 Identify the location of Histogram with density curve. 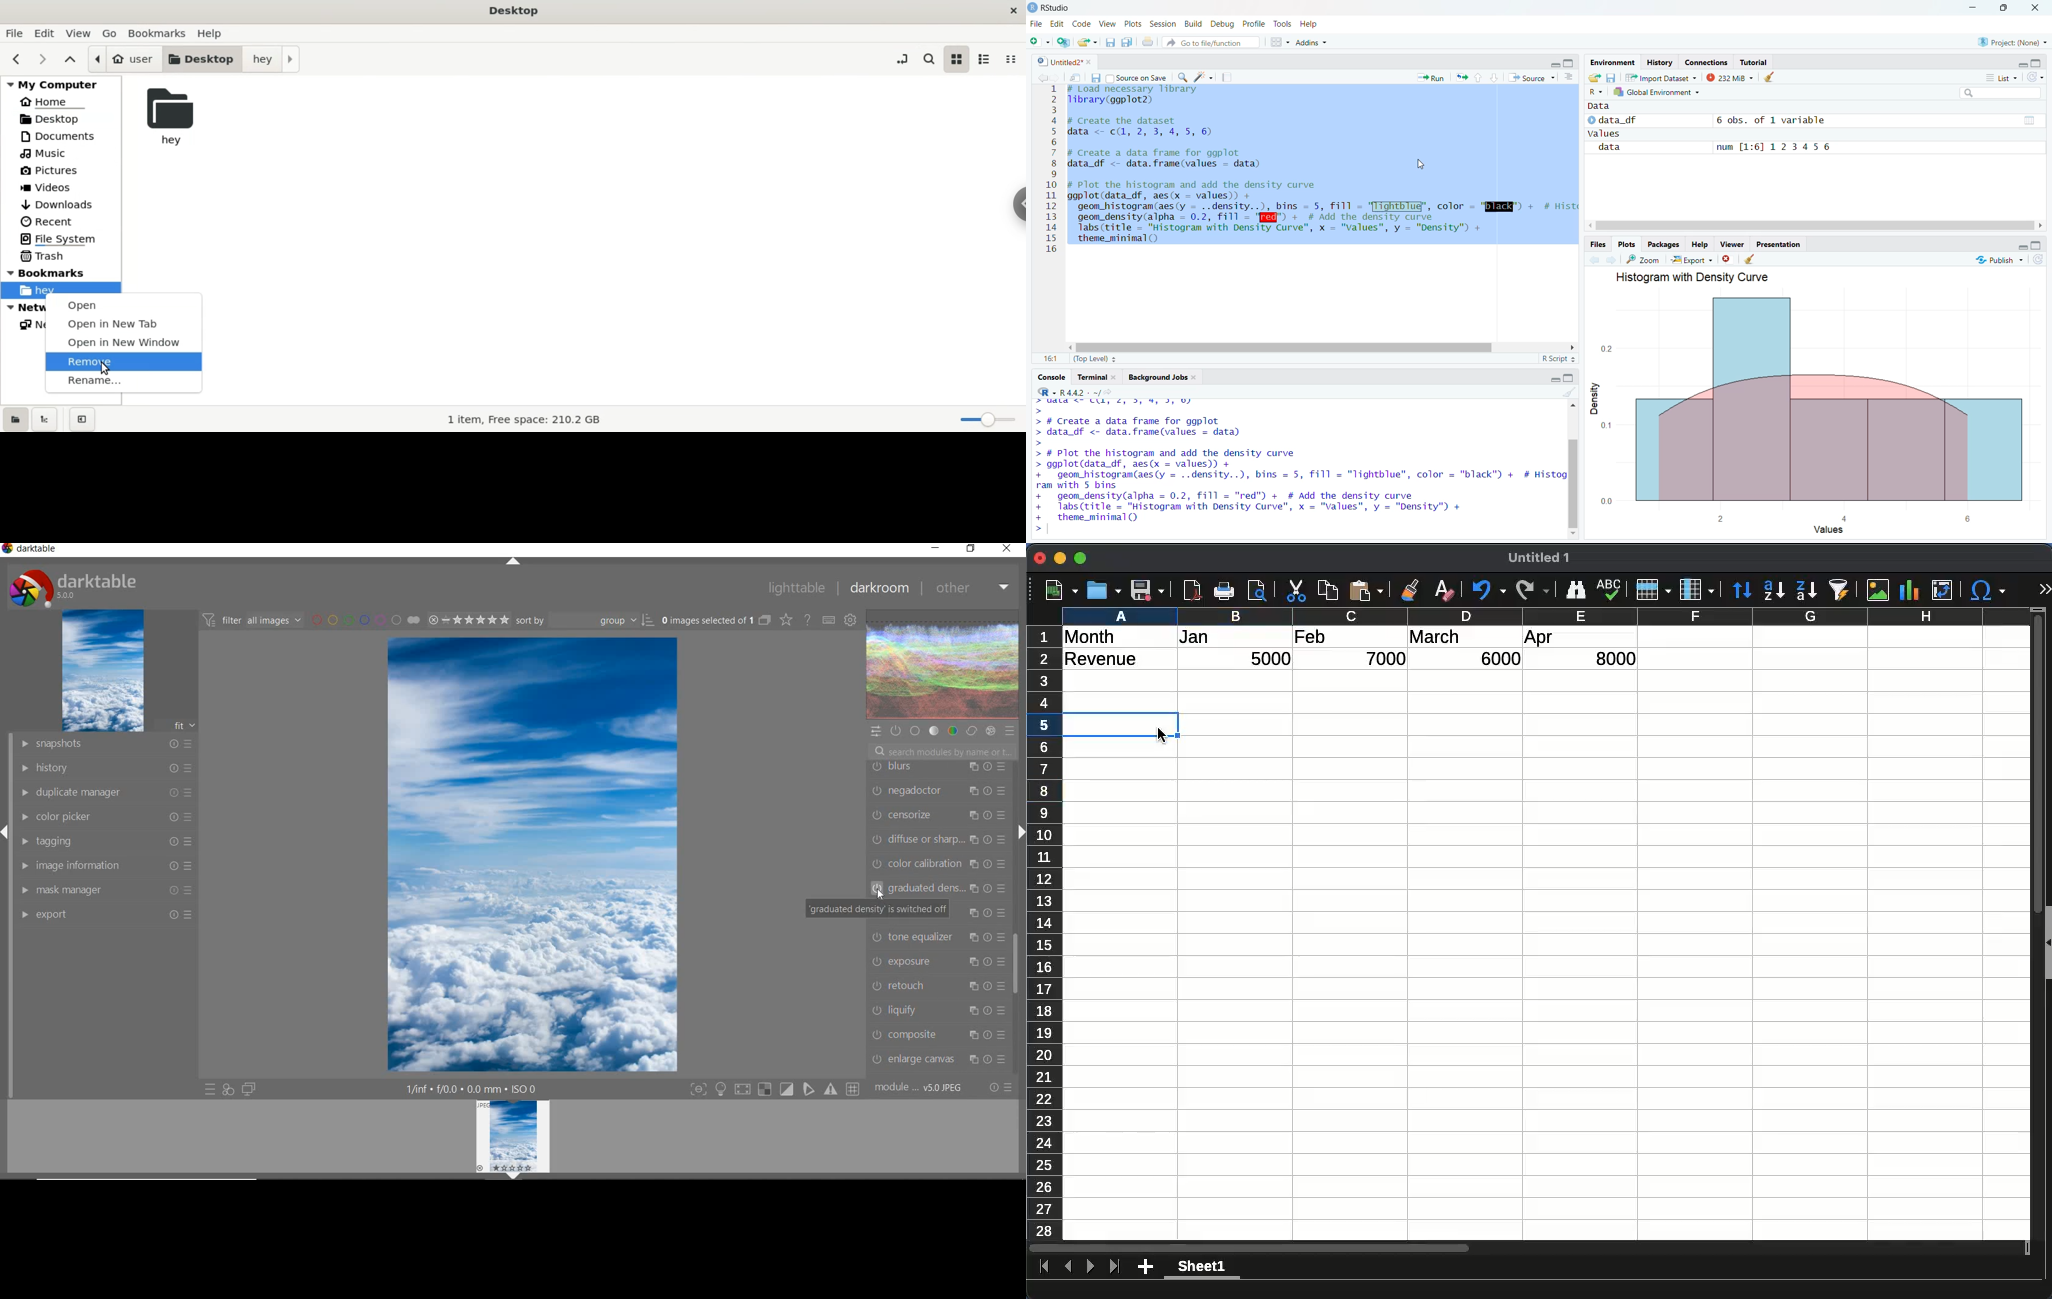
(1700, 277).